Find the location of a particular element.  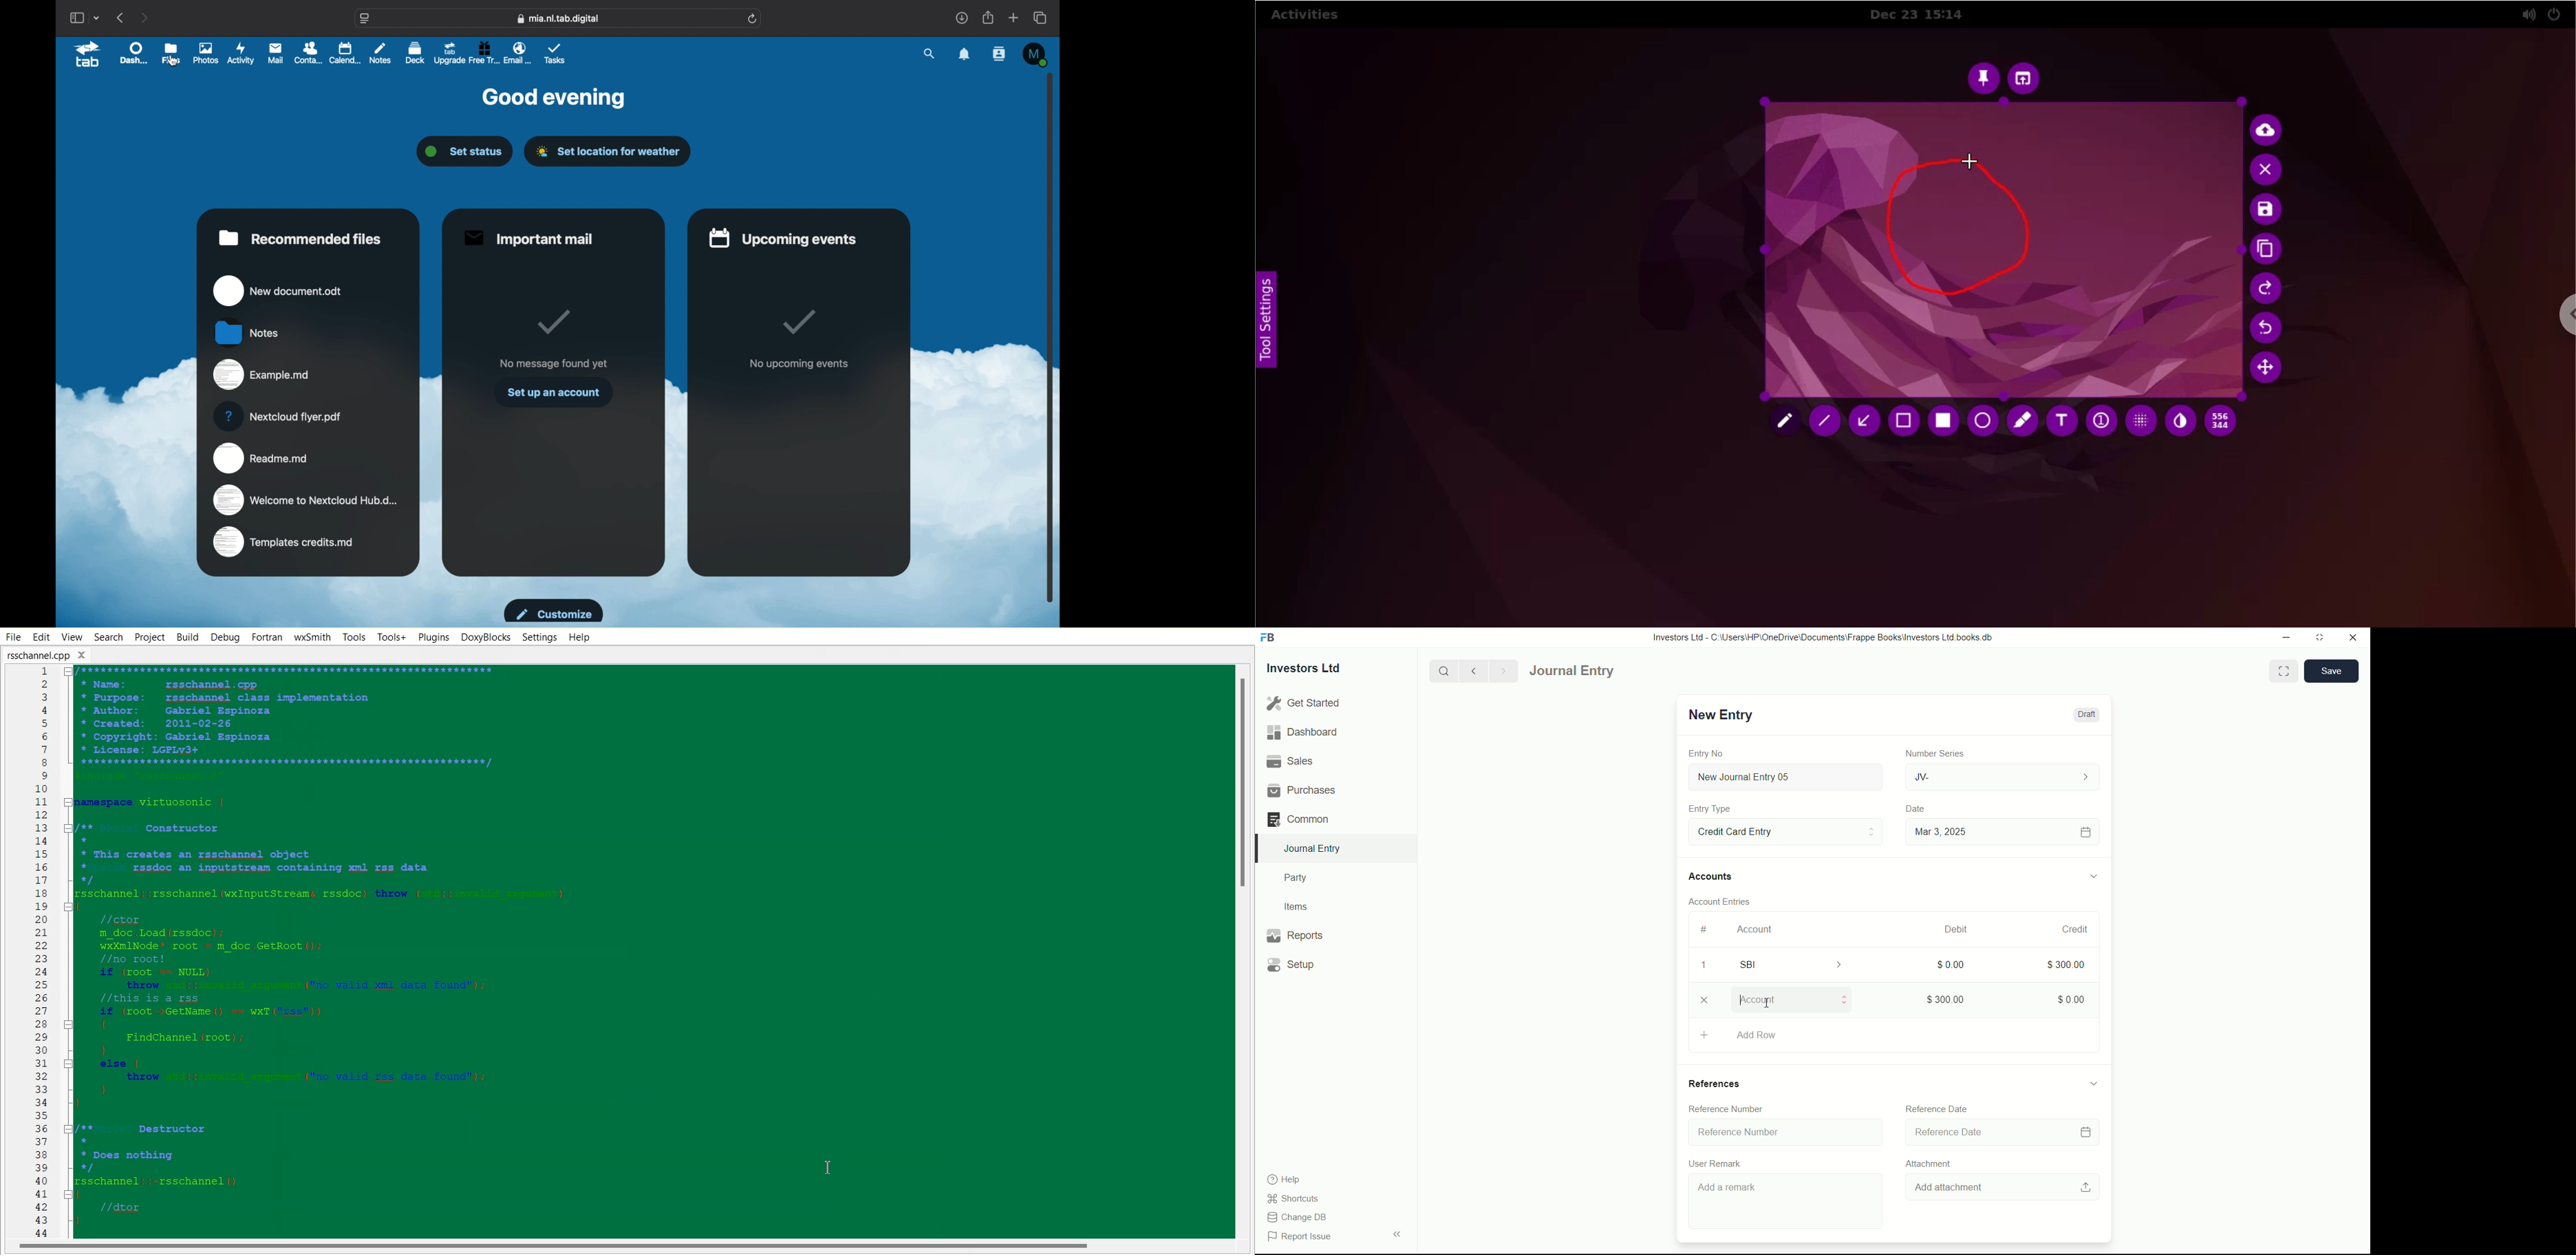

good evening is located at coordinates (555, 98).